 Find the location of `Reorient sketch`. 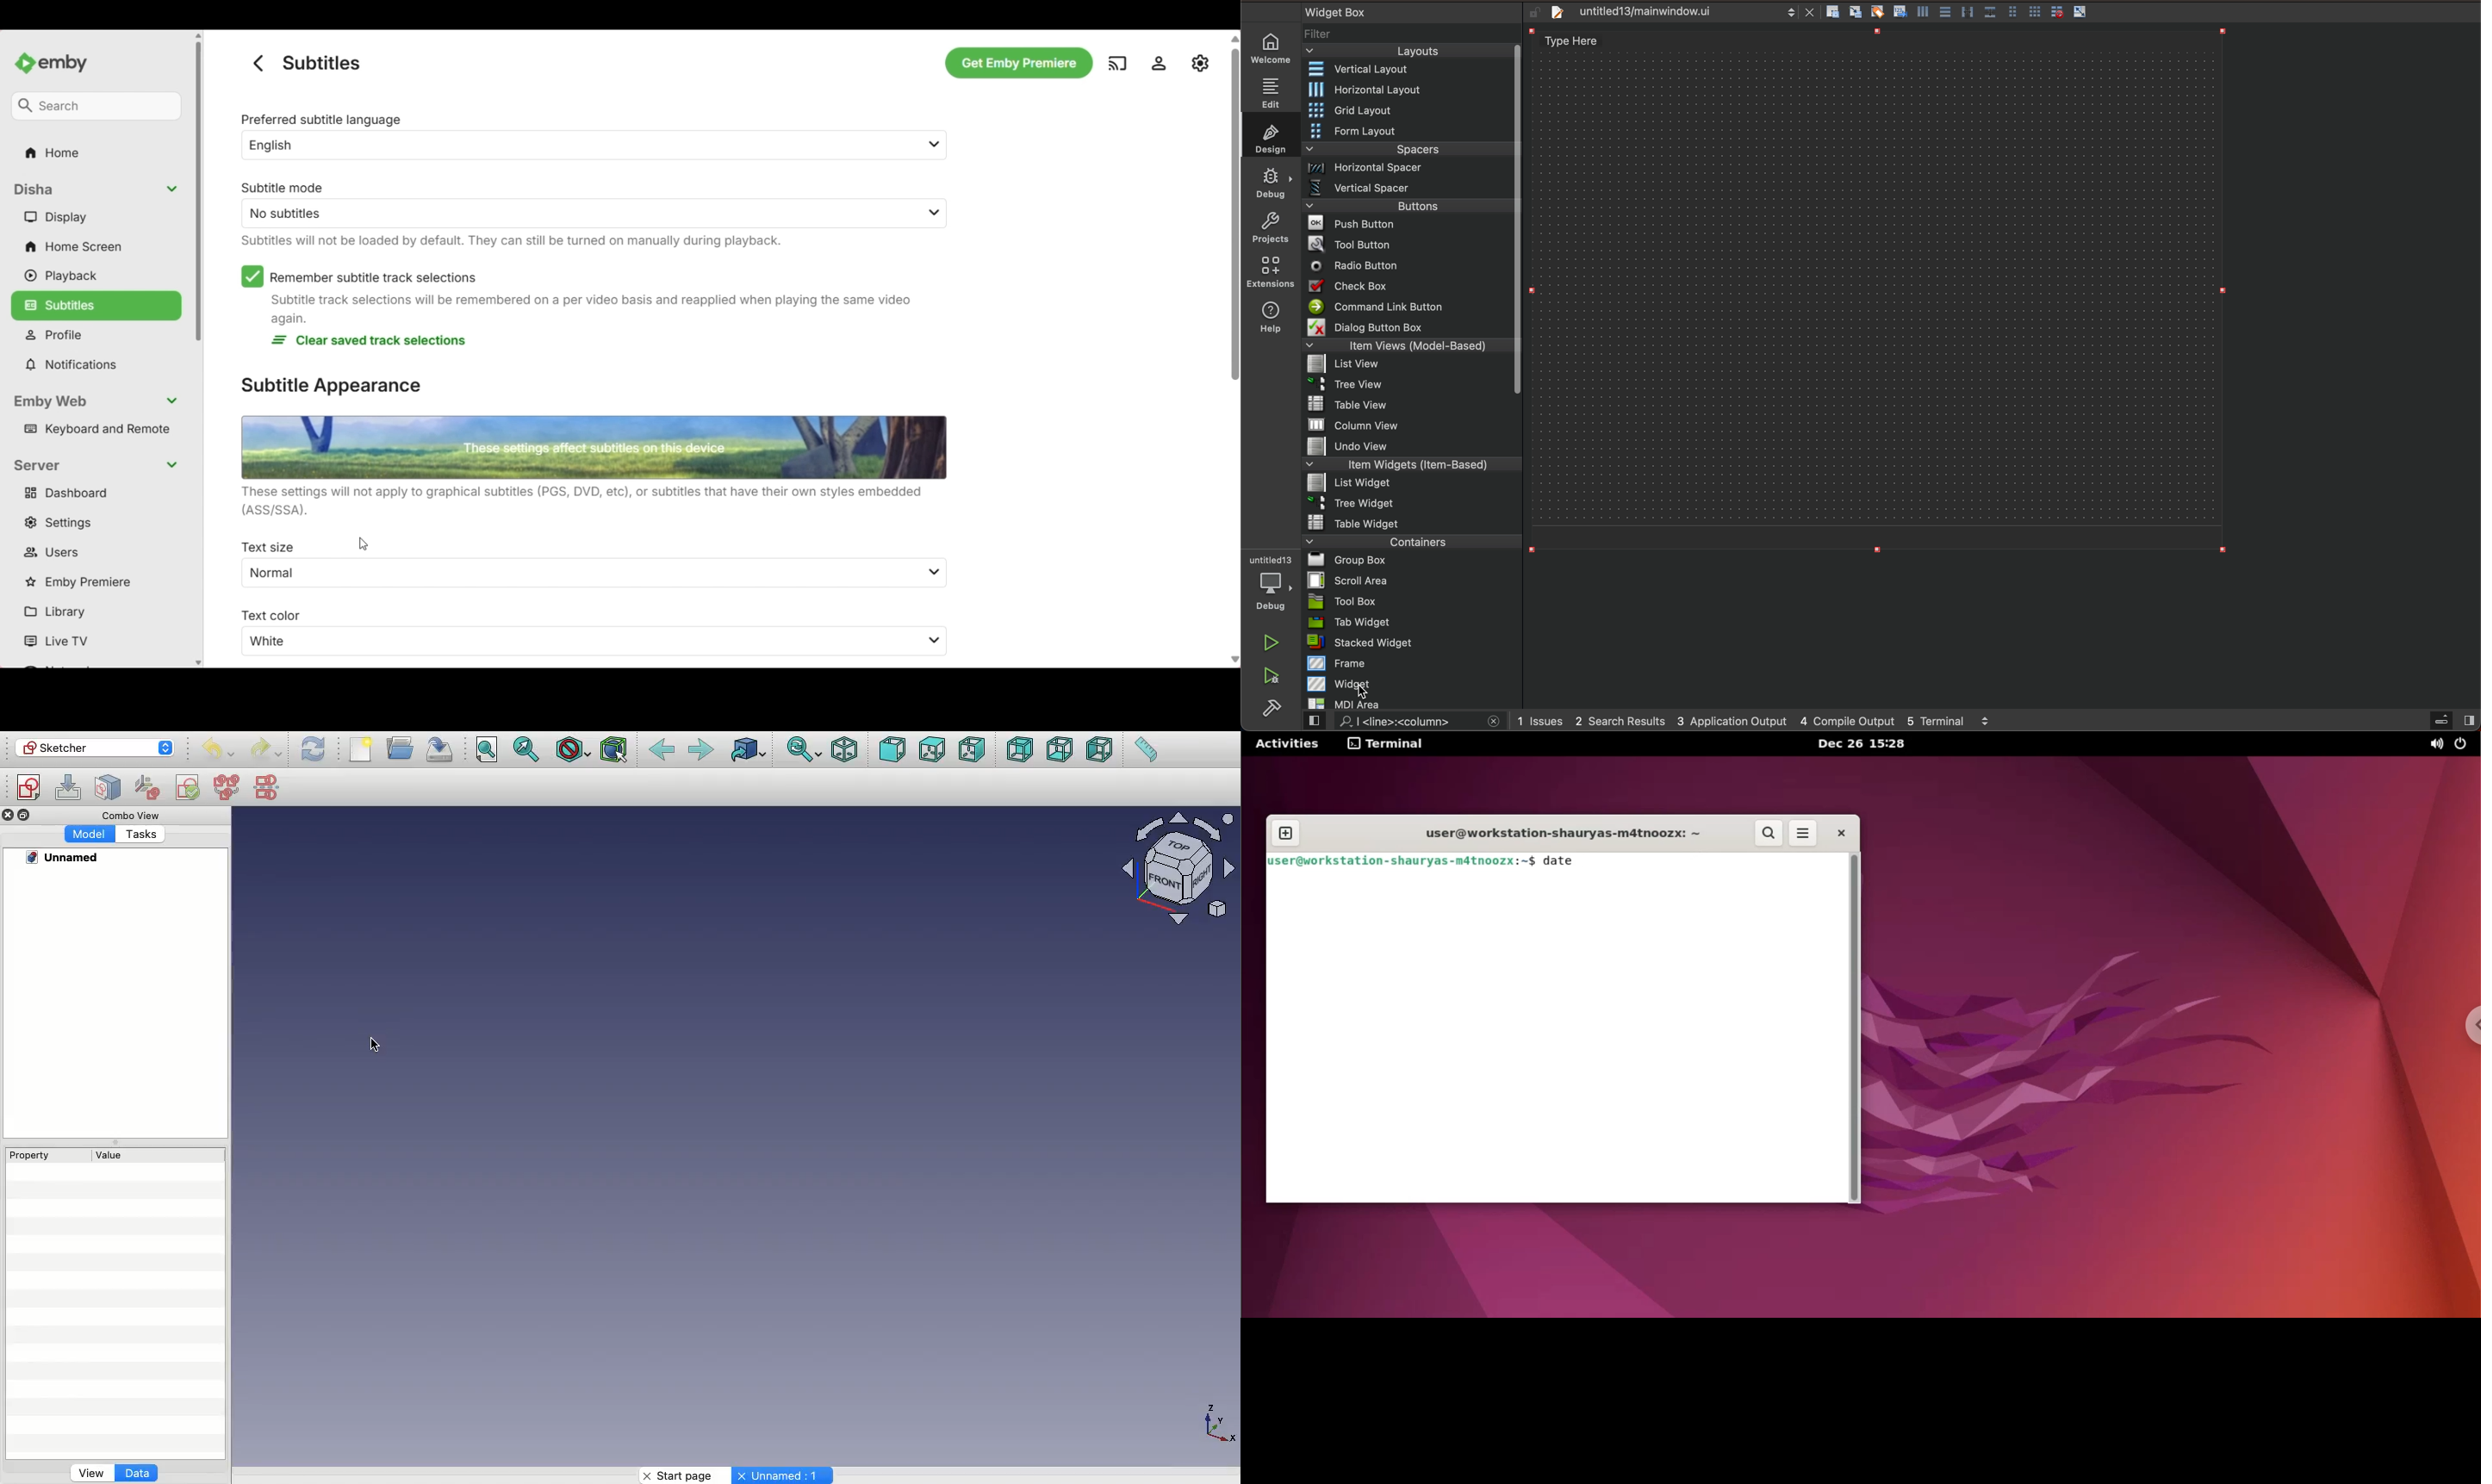

Reorient sketch is located at coordinates (149, 786).